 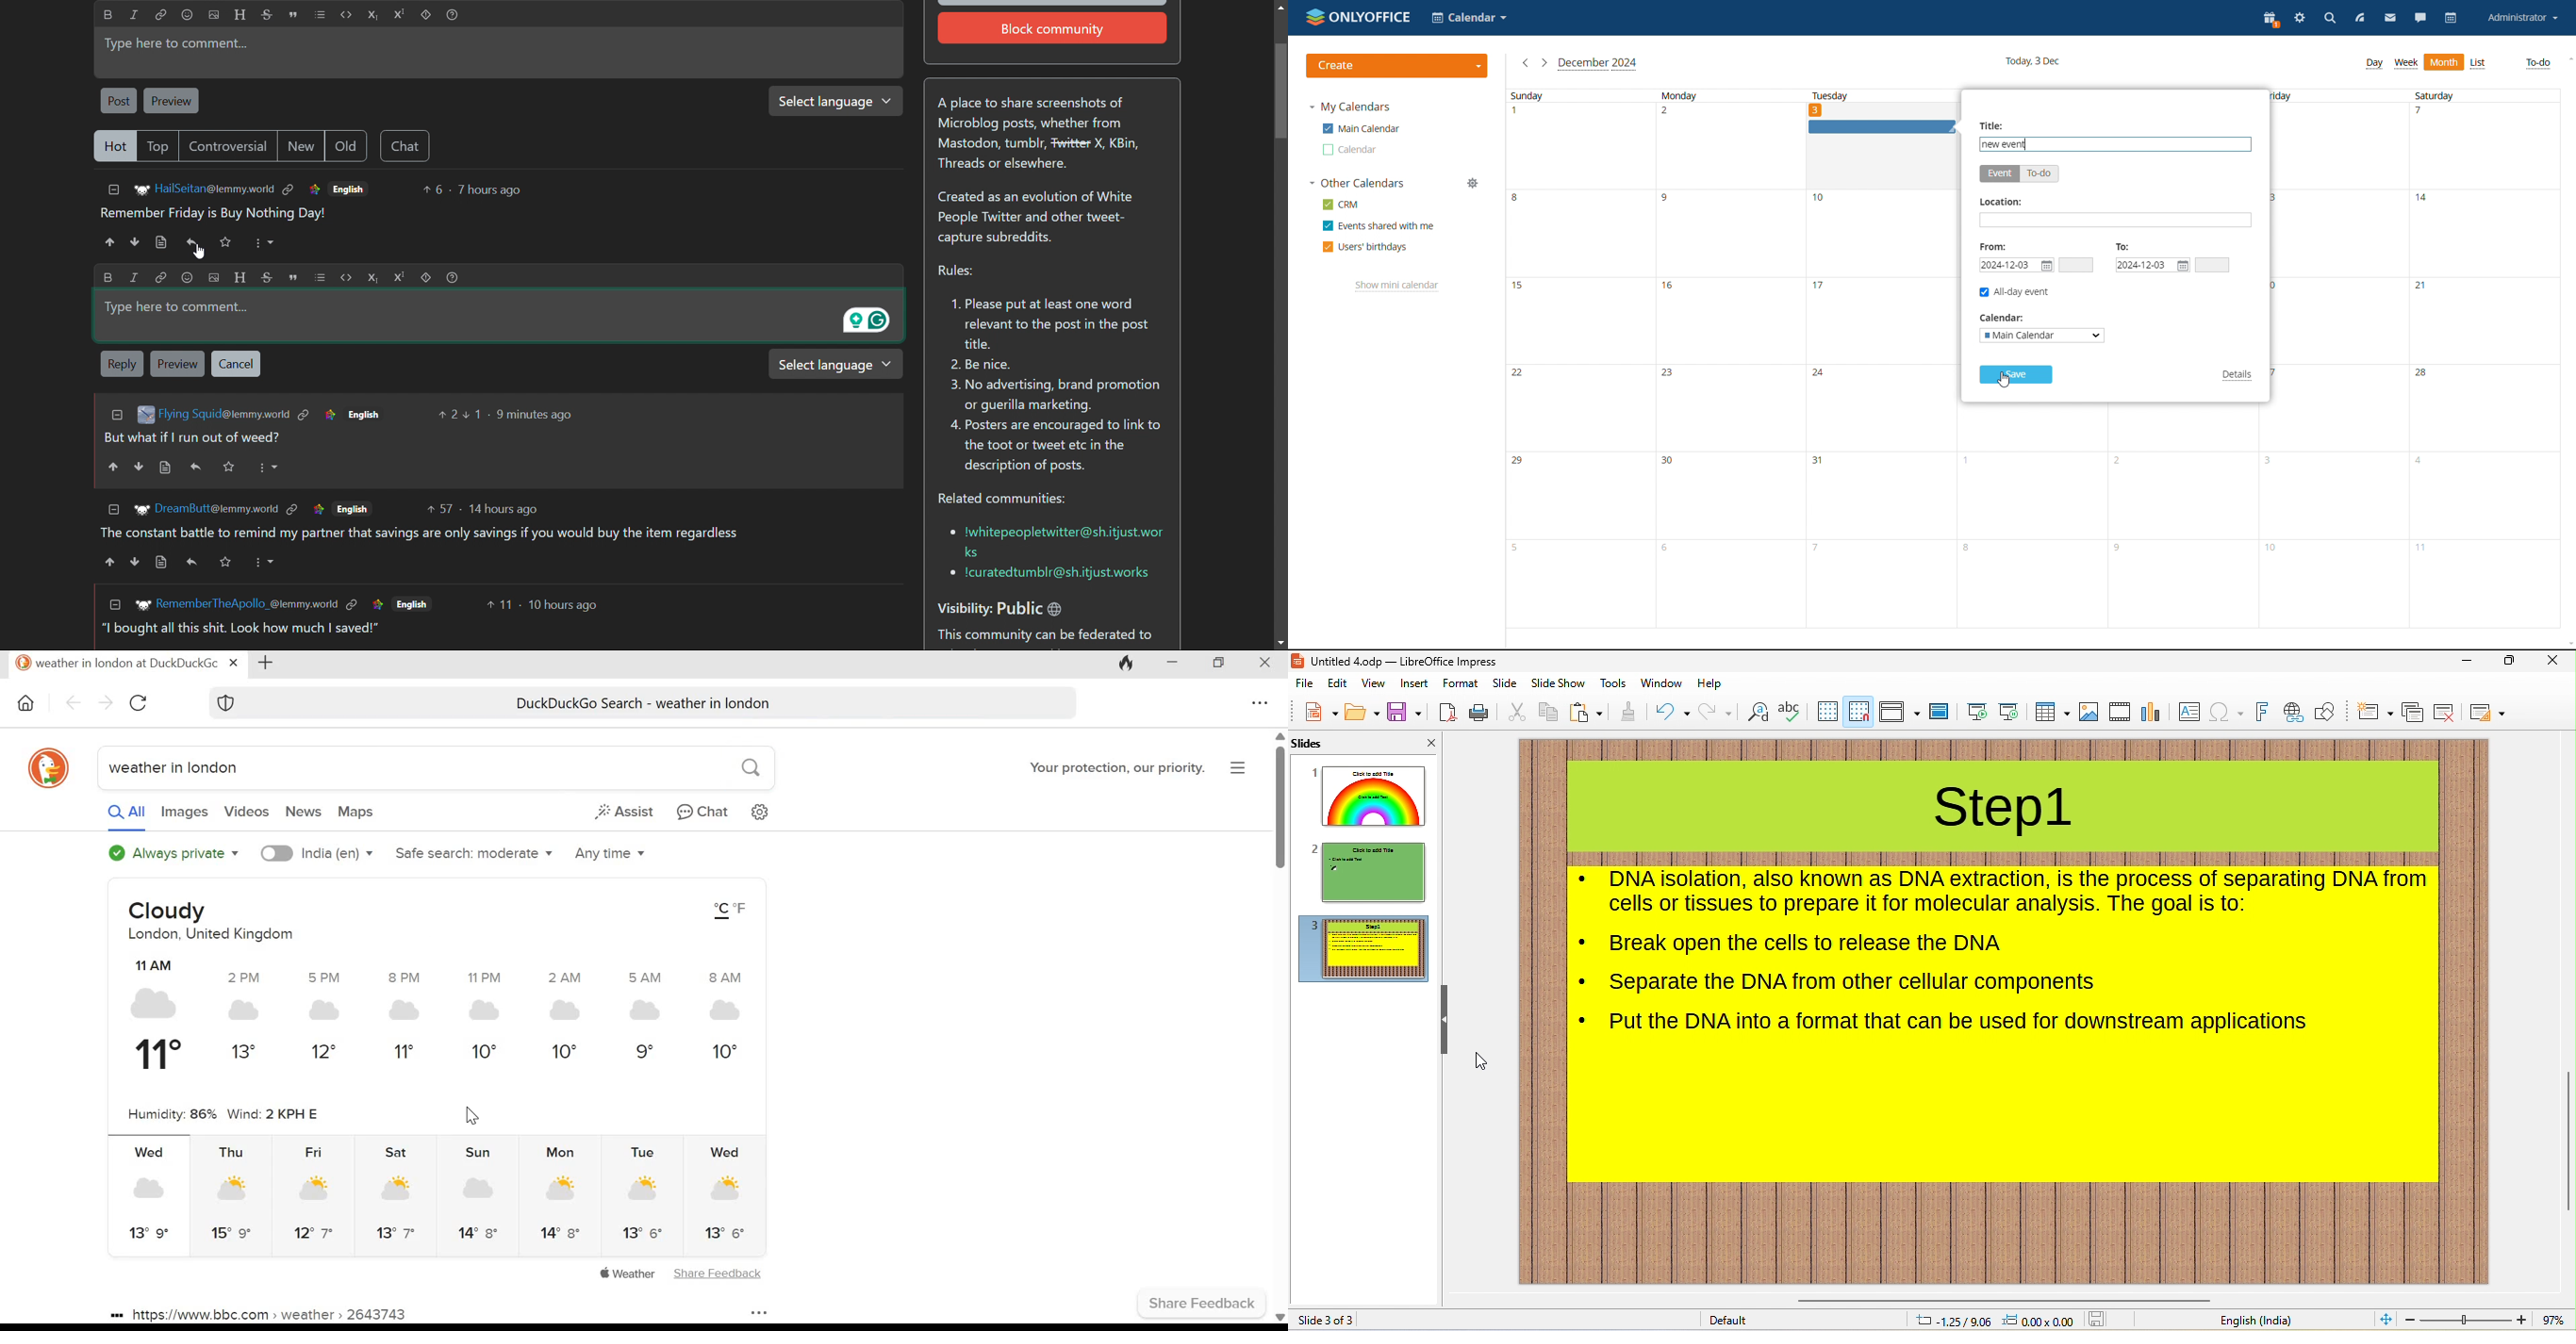 I want to click on preview, so click(x=170, y=101).